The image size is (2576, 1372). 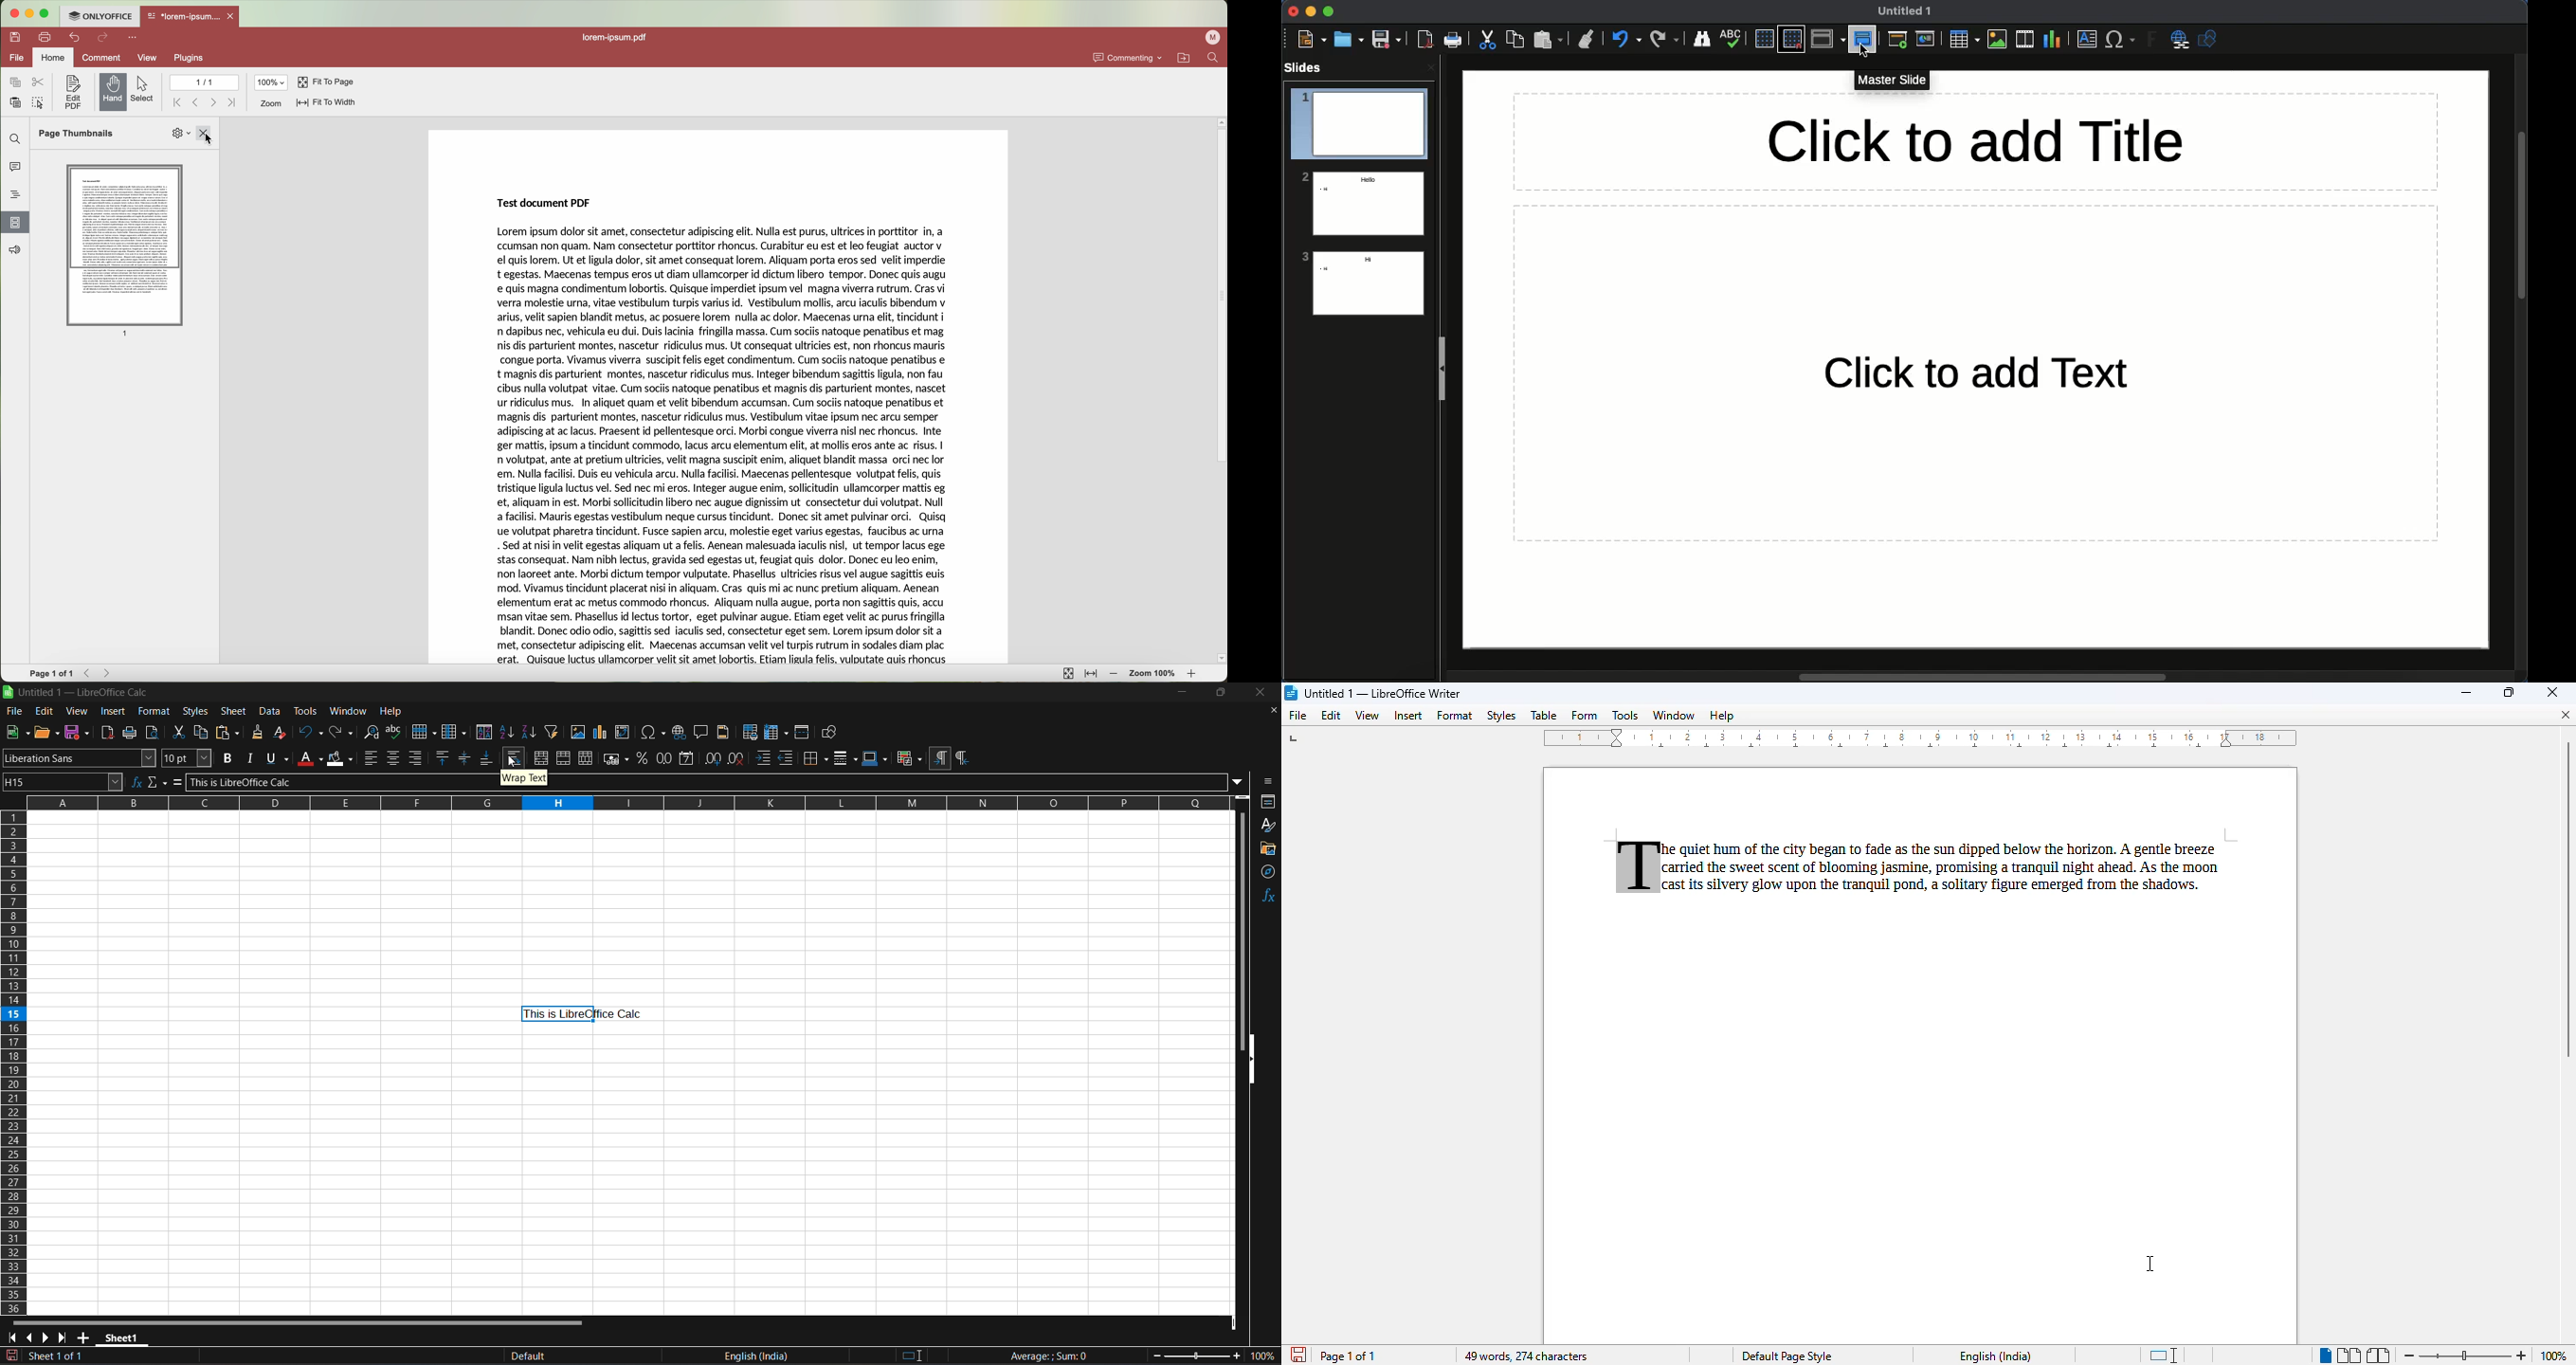 What do you see at coordinates (1216, 57) in the screenshot?
I see `find` at bounding box center [1216, 57].